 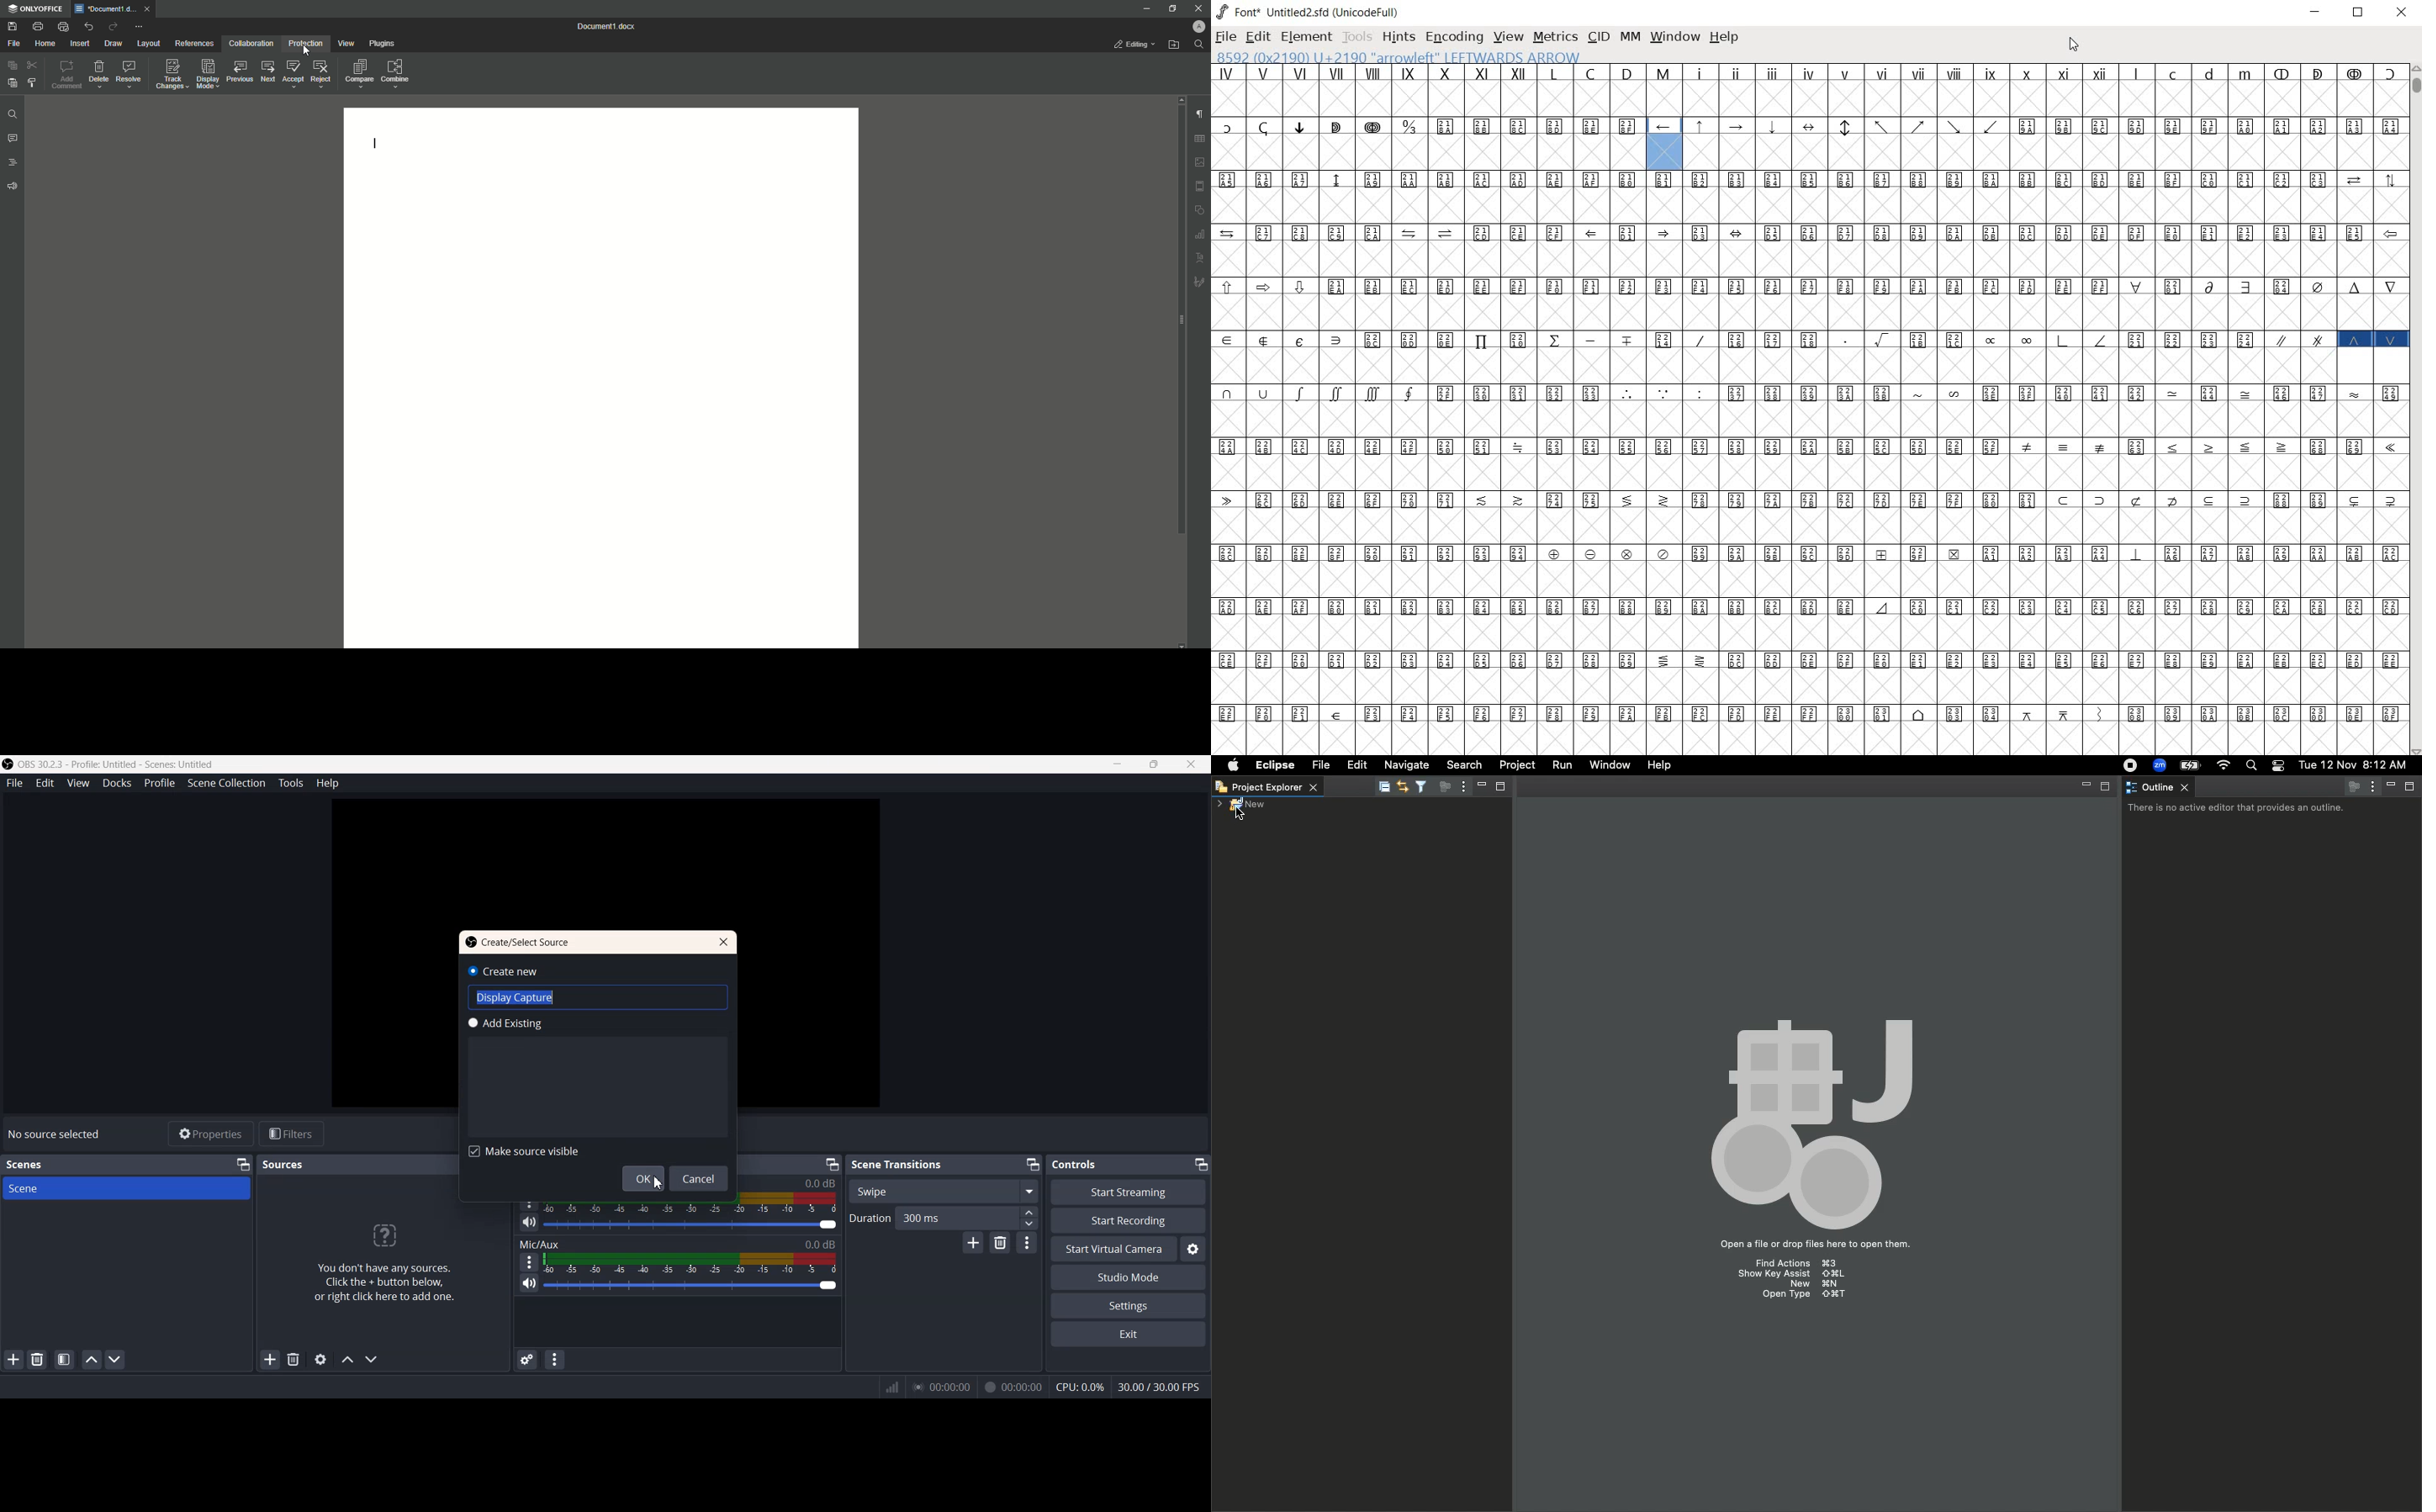 I want to click on Find, so click(x=1200, y=44).